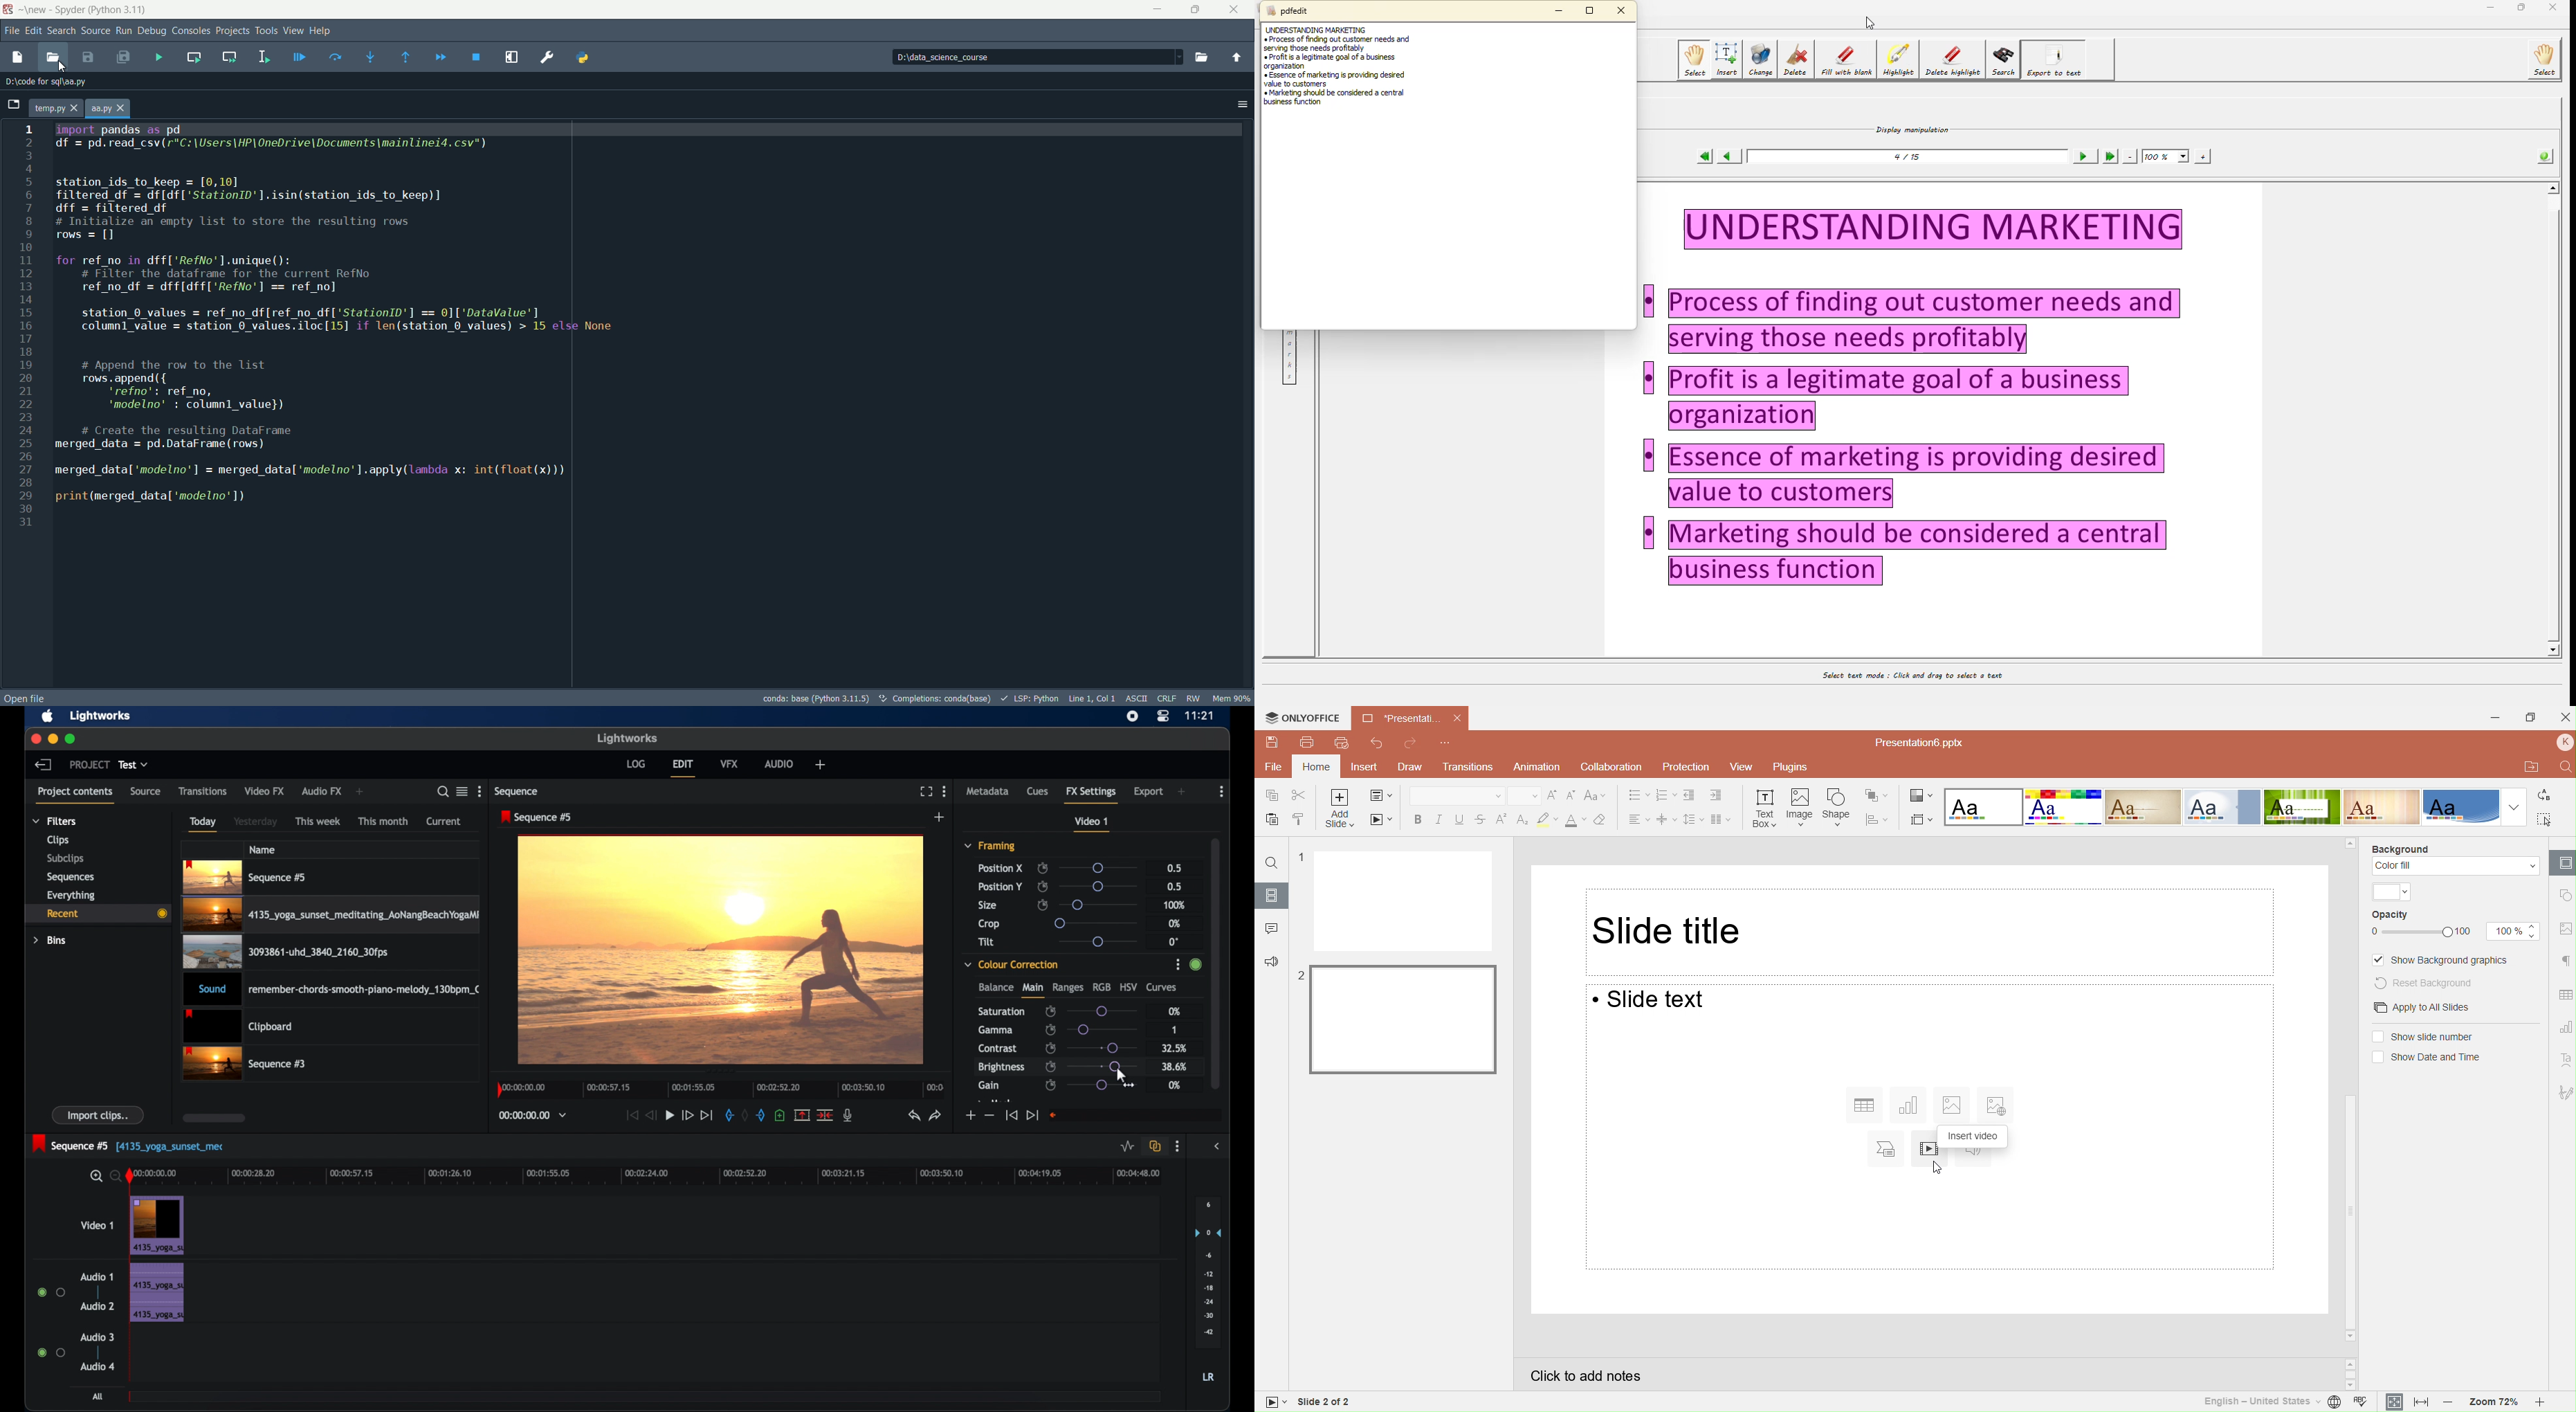  What do you see at coordinates (12, 32) in the screenshot?
I see `file menu` at bounding box center [12, 32].